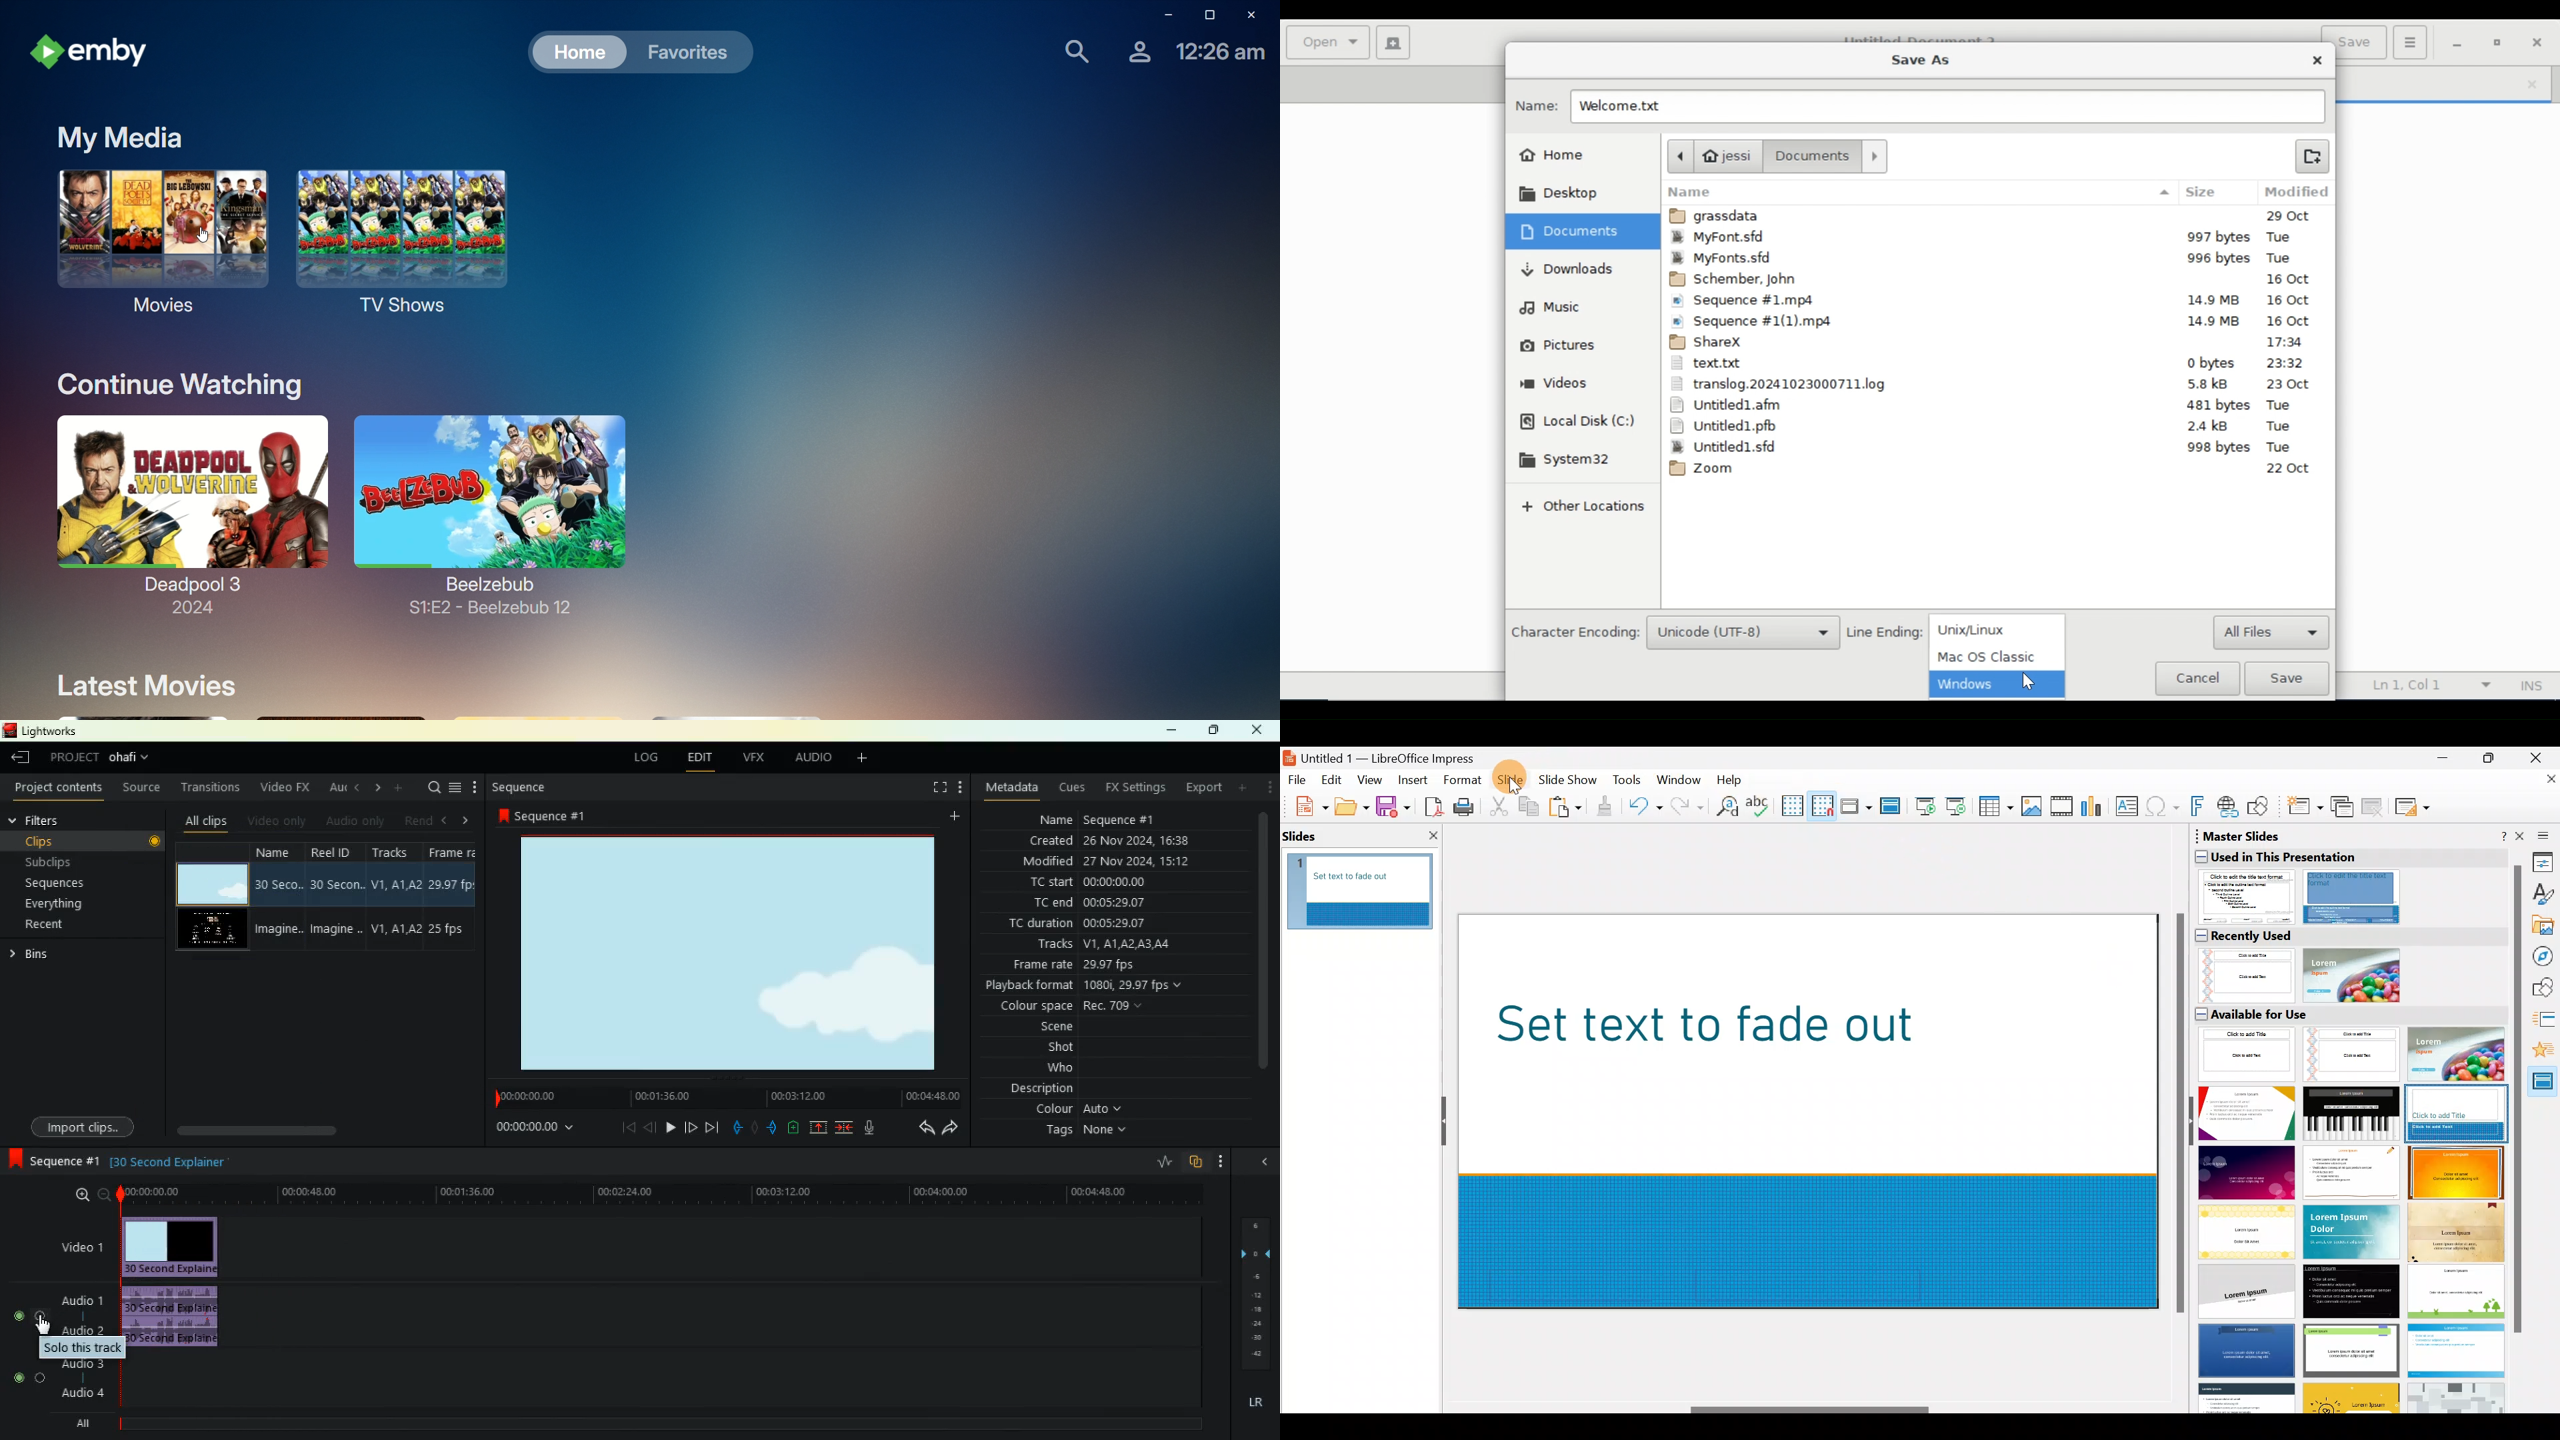 Image resolution: width=2576 pixels, height=1456 pixels. I want to click on Name, so click(1921, 191).